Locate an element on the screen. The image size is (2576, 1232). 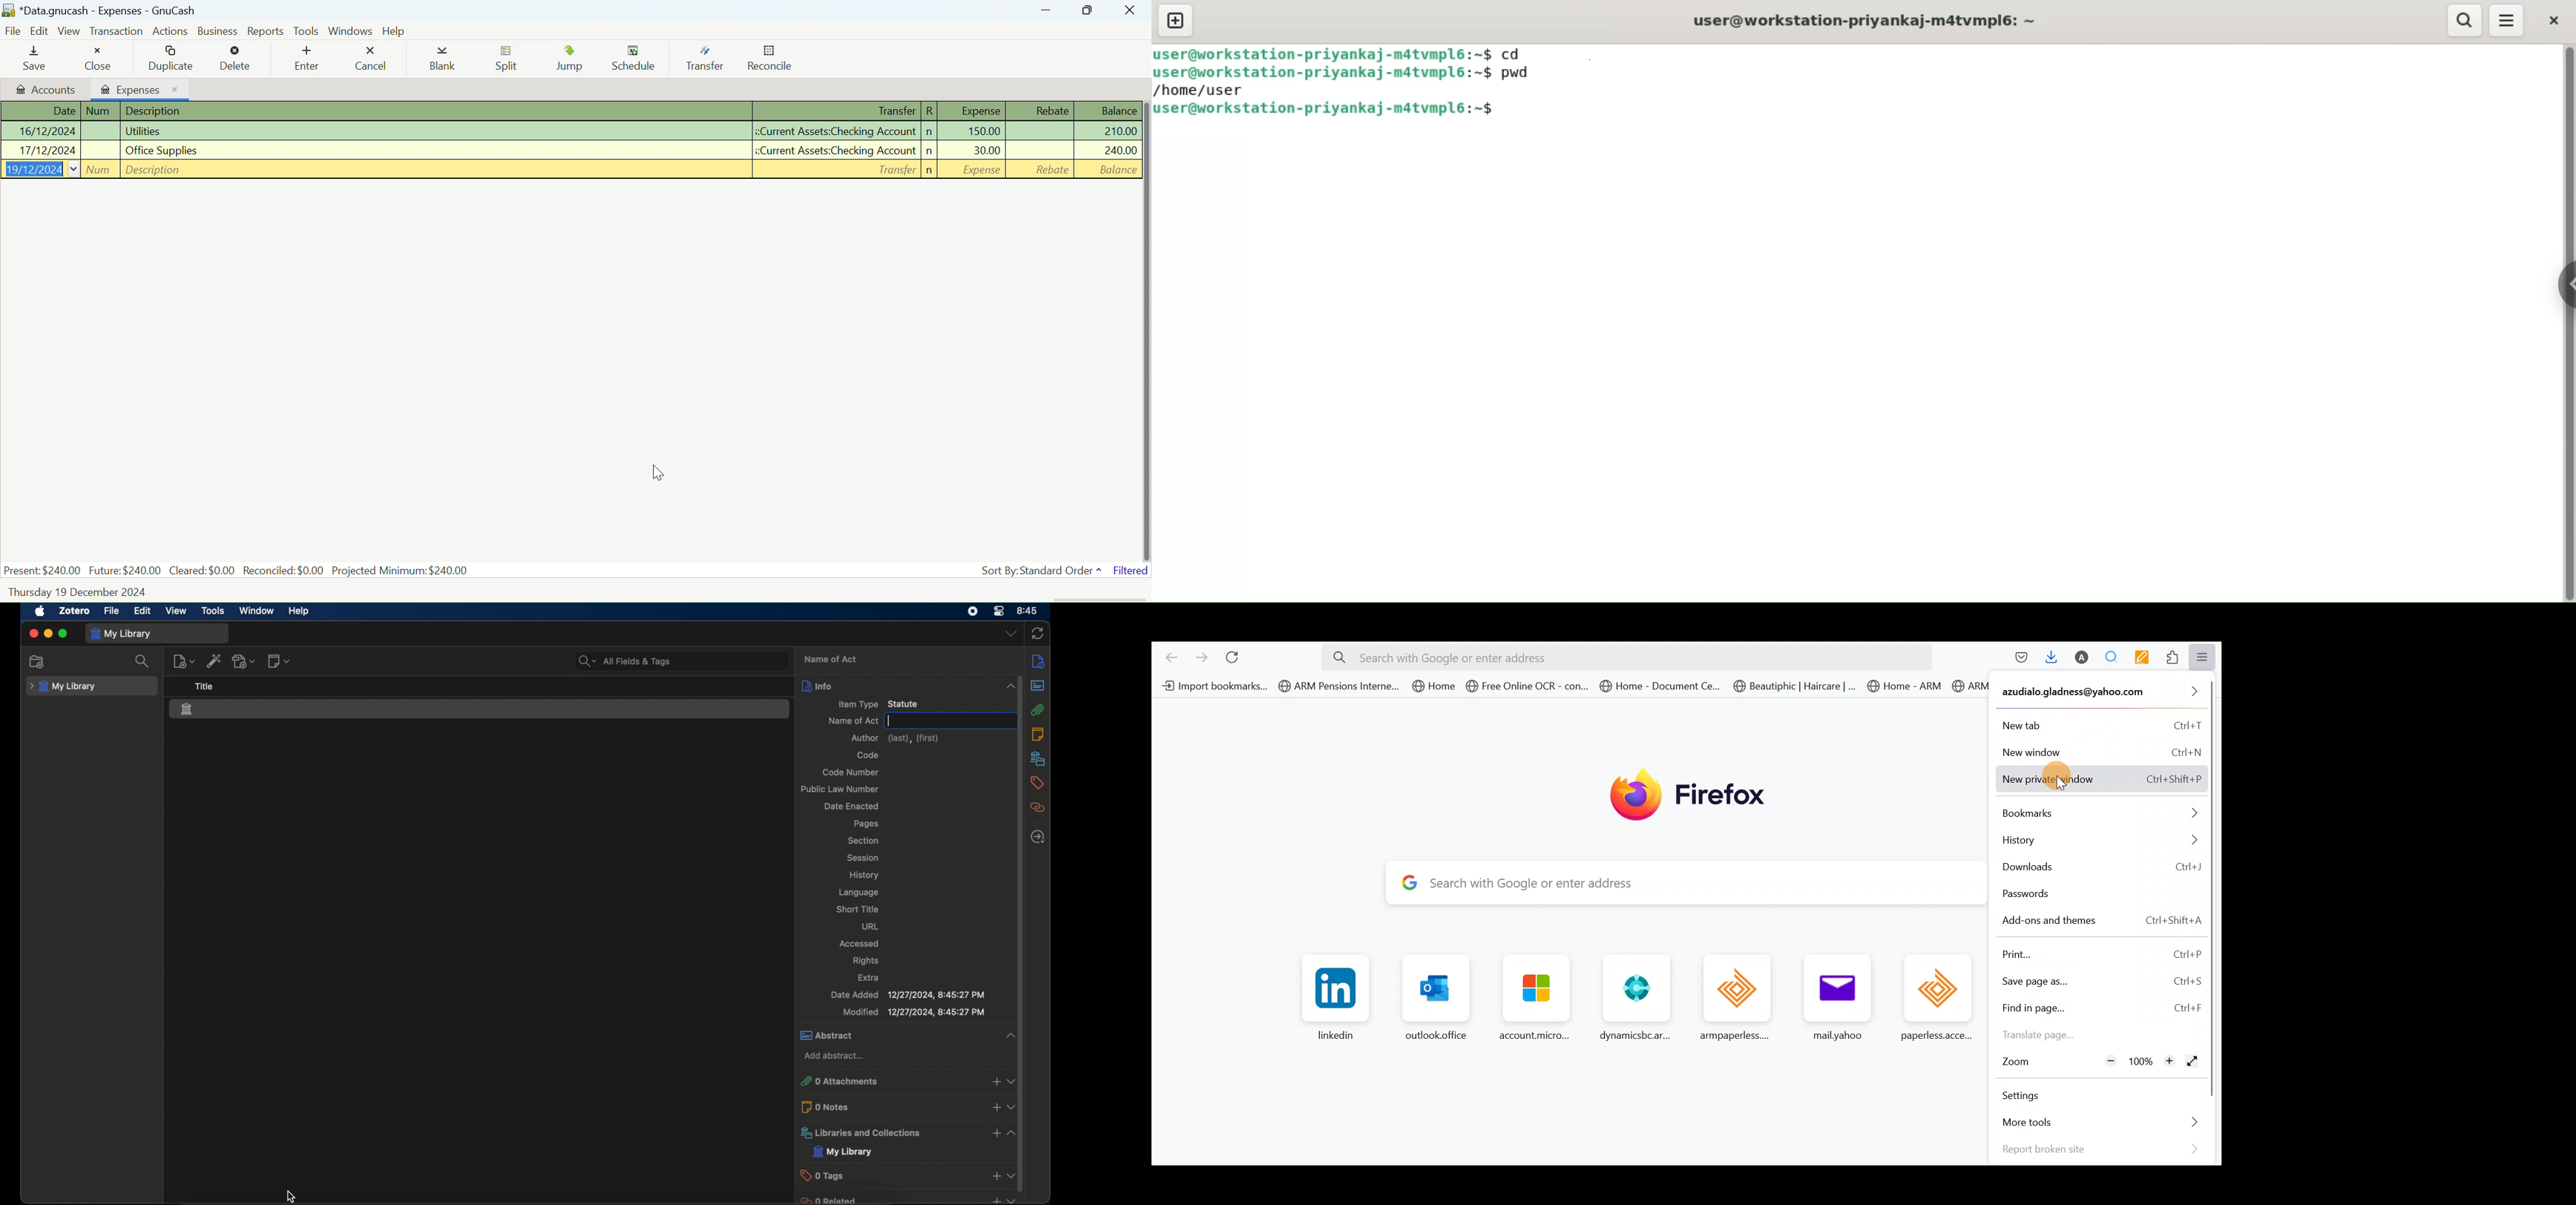
pwd is located at coordinates (1523, 76).